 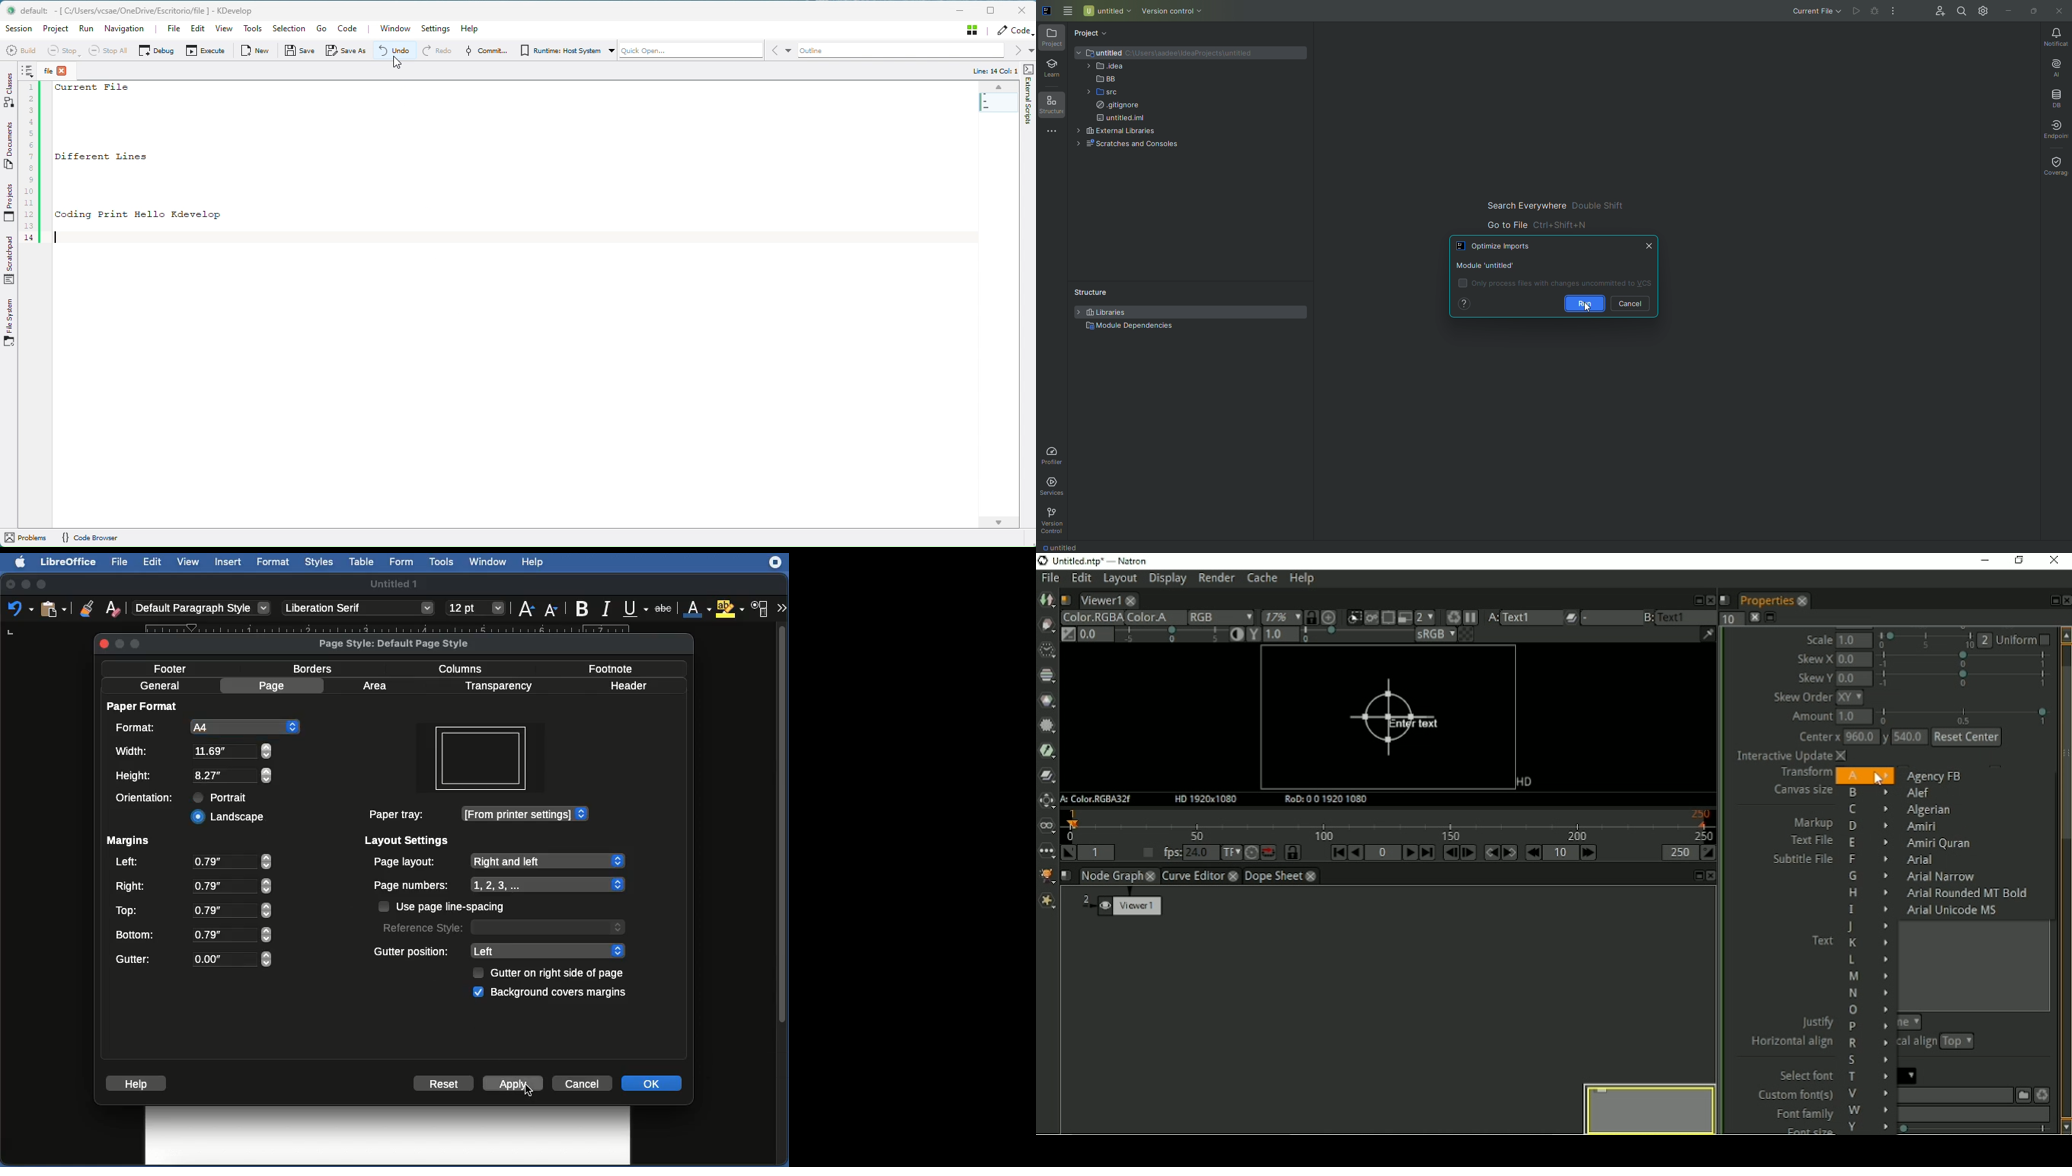 What do you see at coordinates (9, 583) in the screenshot?
I see `Close` at bounding box center [9, 583].